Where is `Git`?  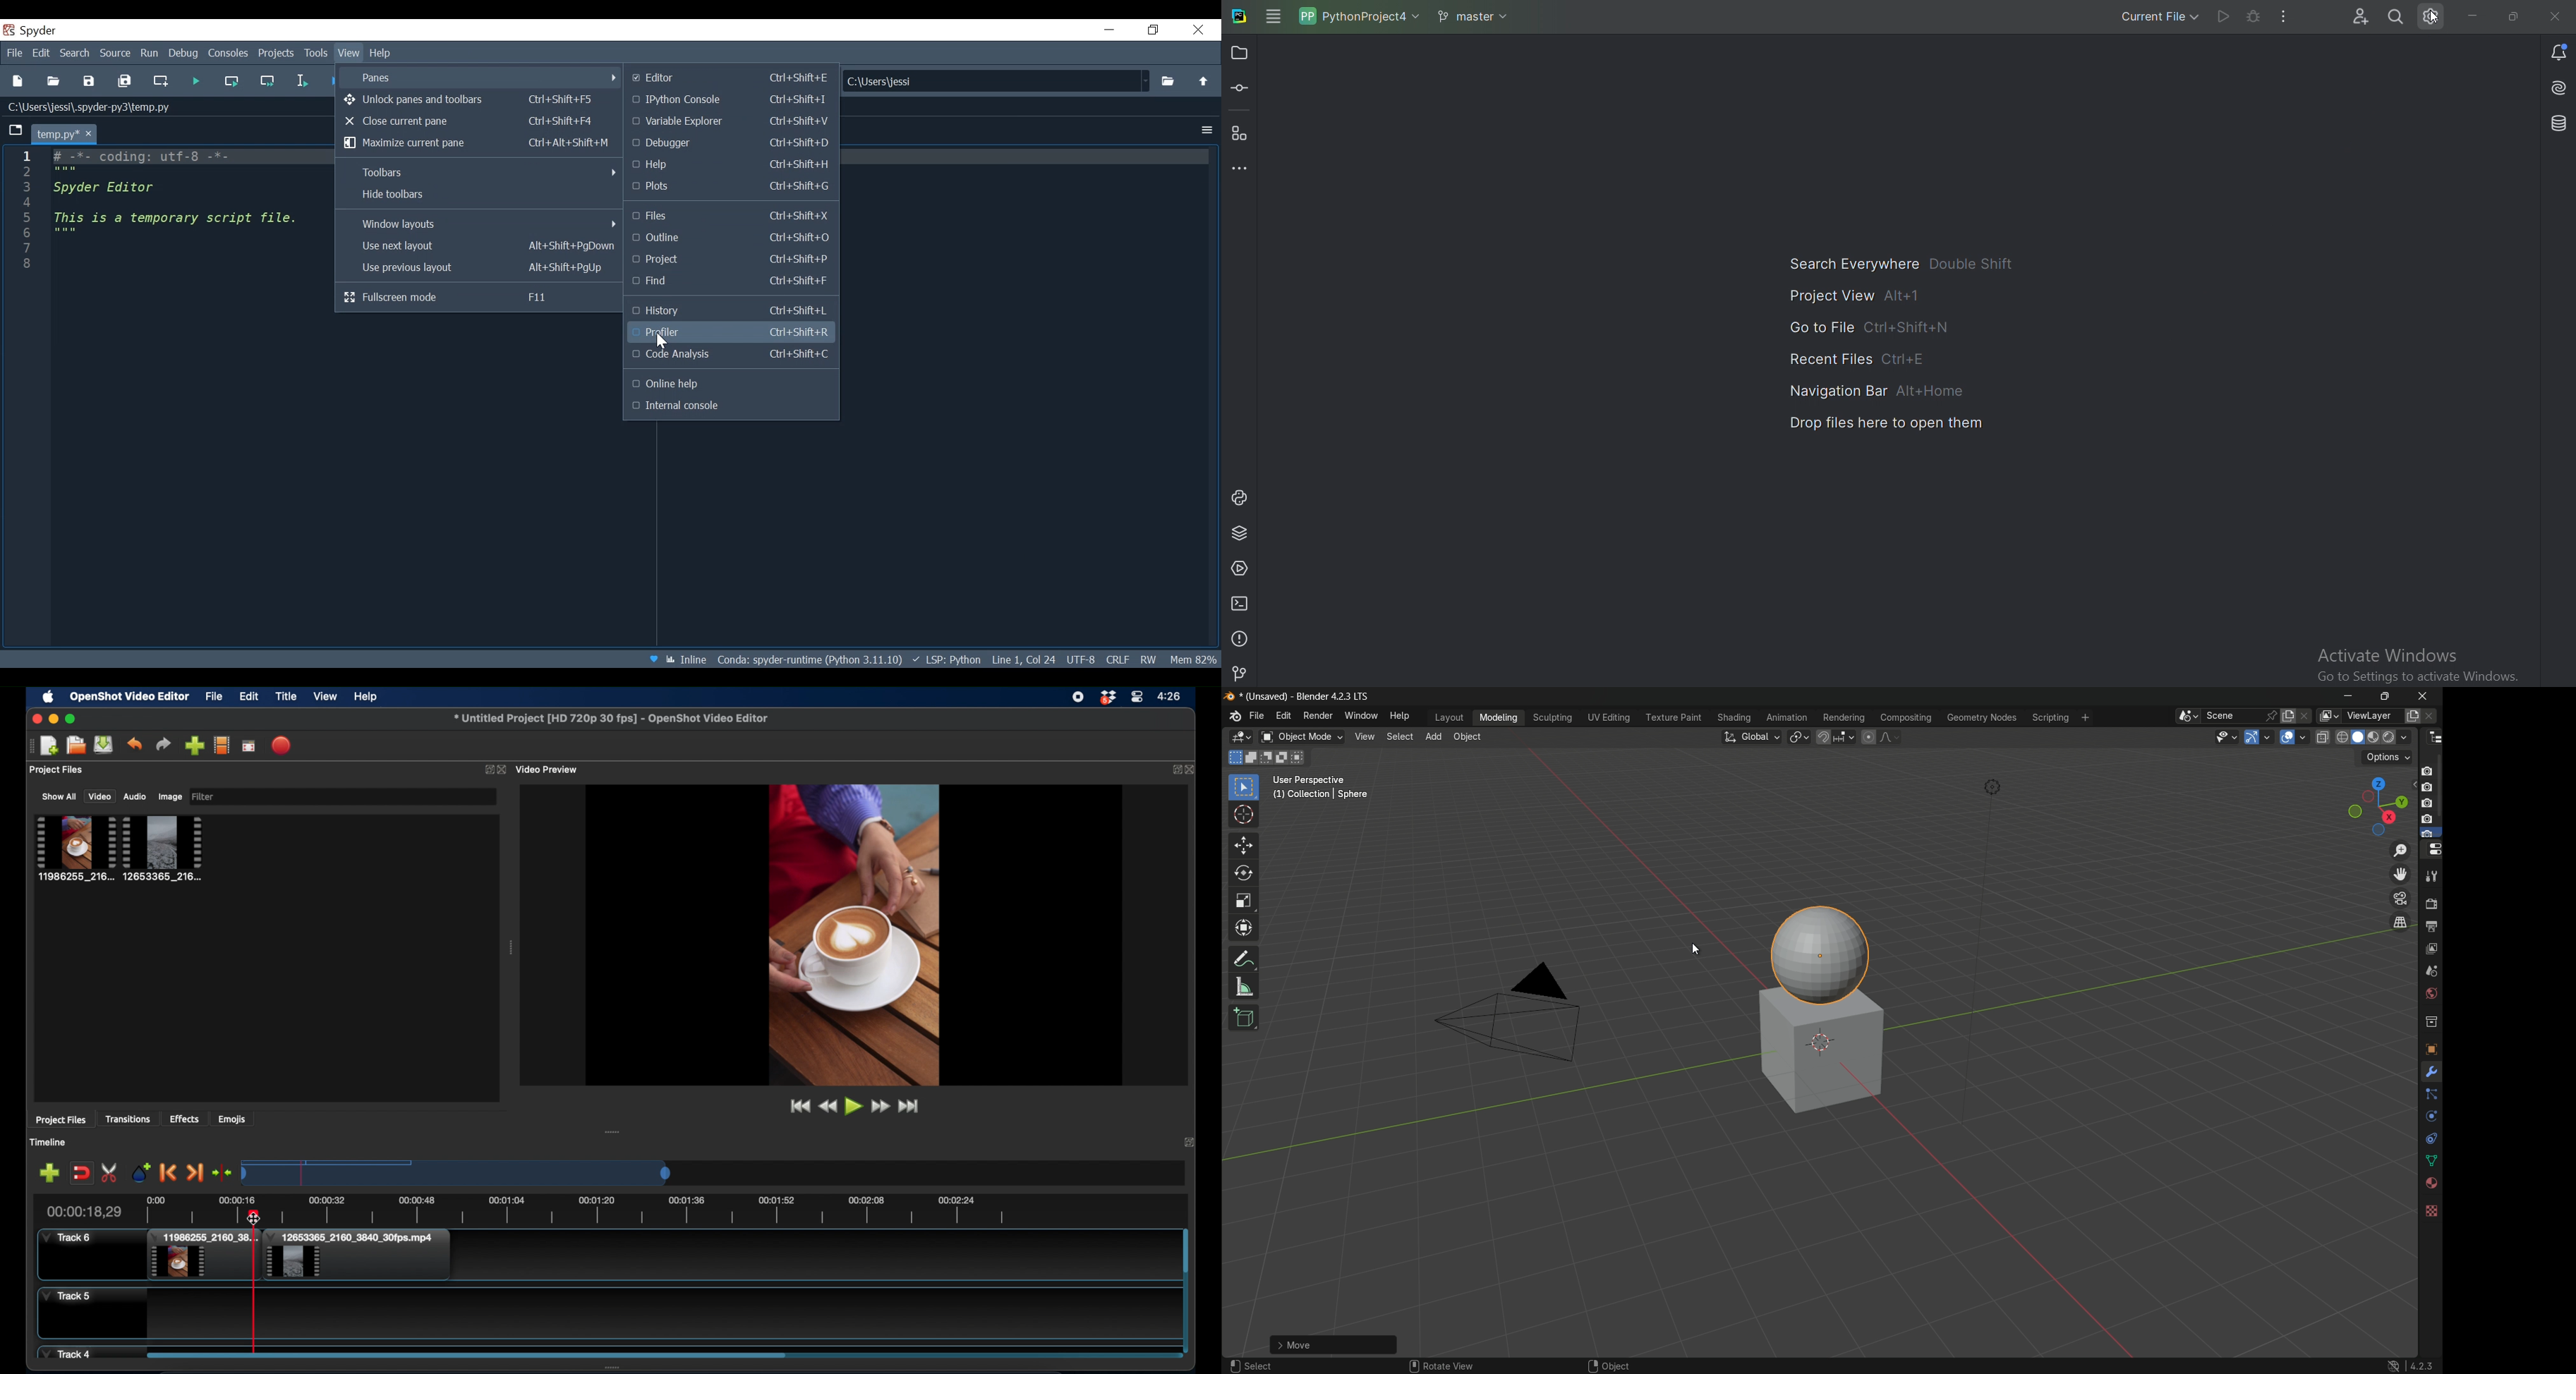
Git is located at coordinates (1241, 670).